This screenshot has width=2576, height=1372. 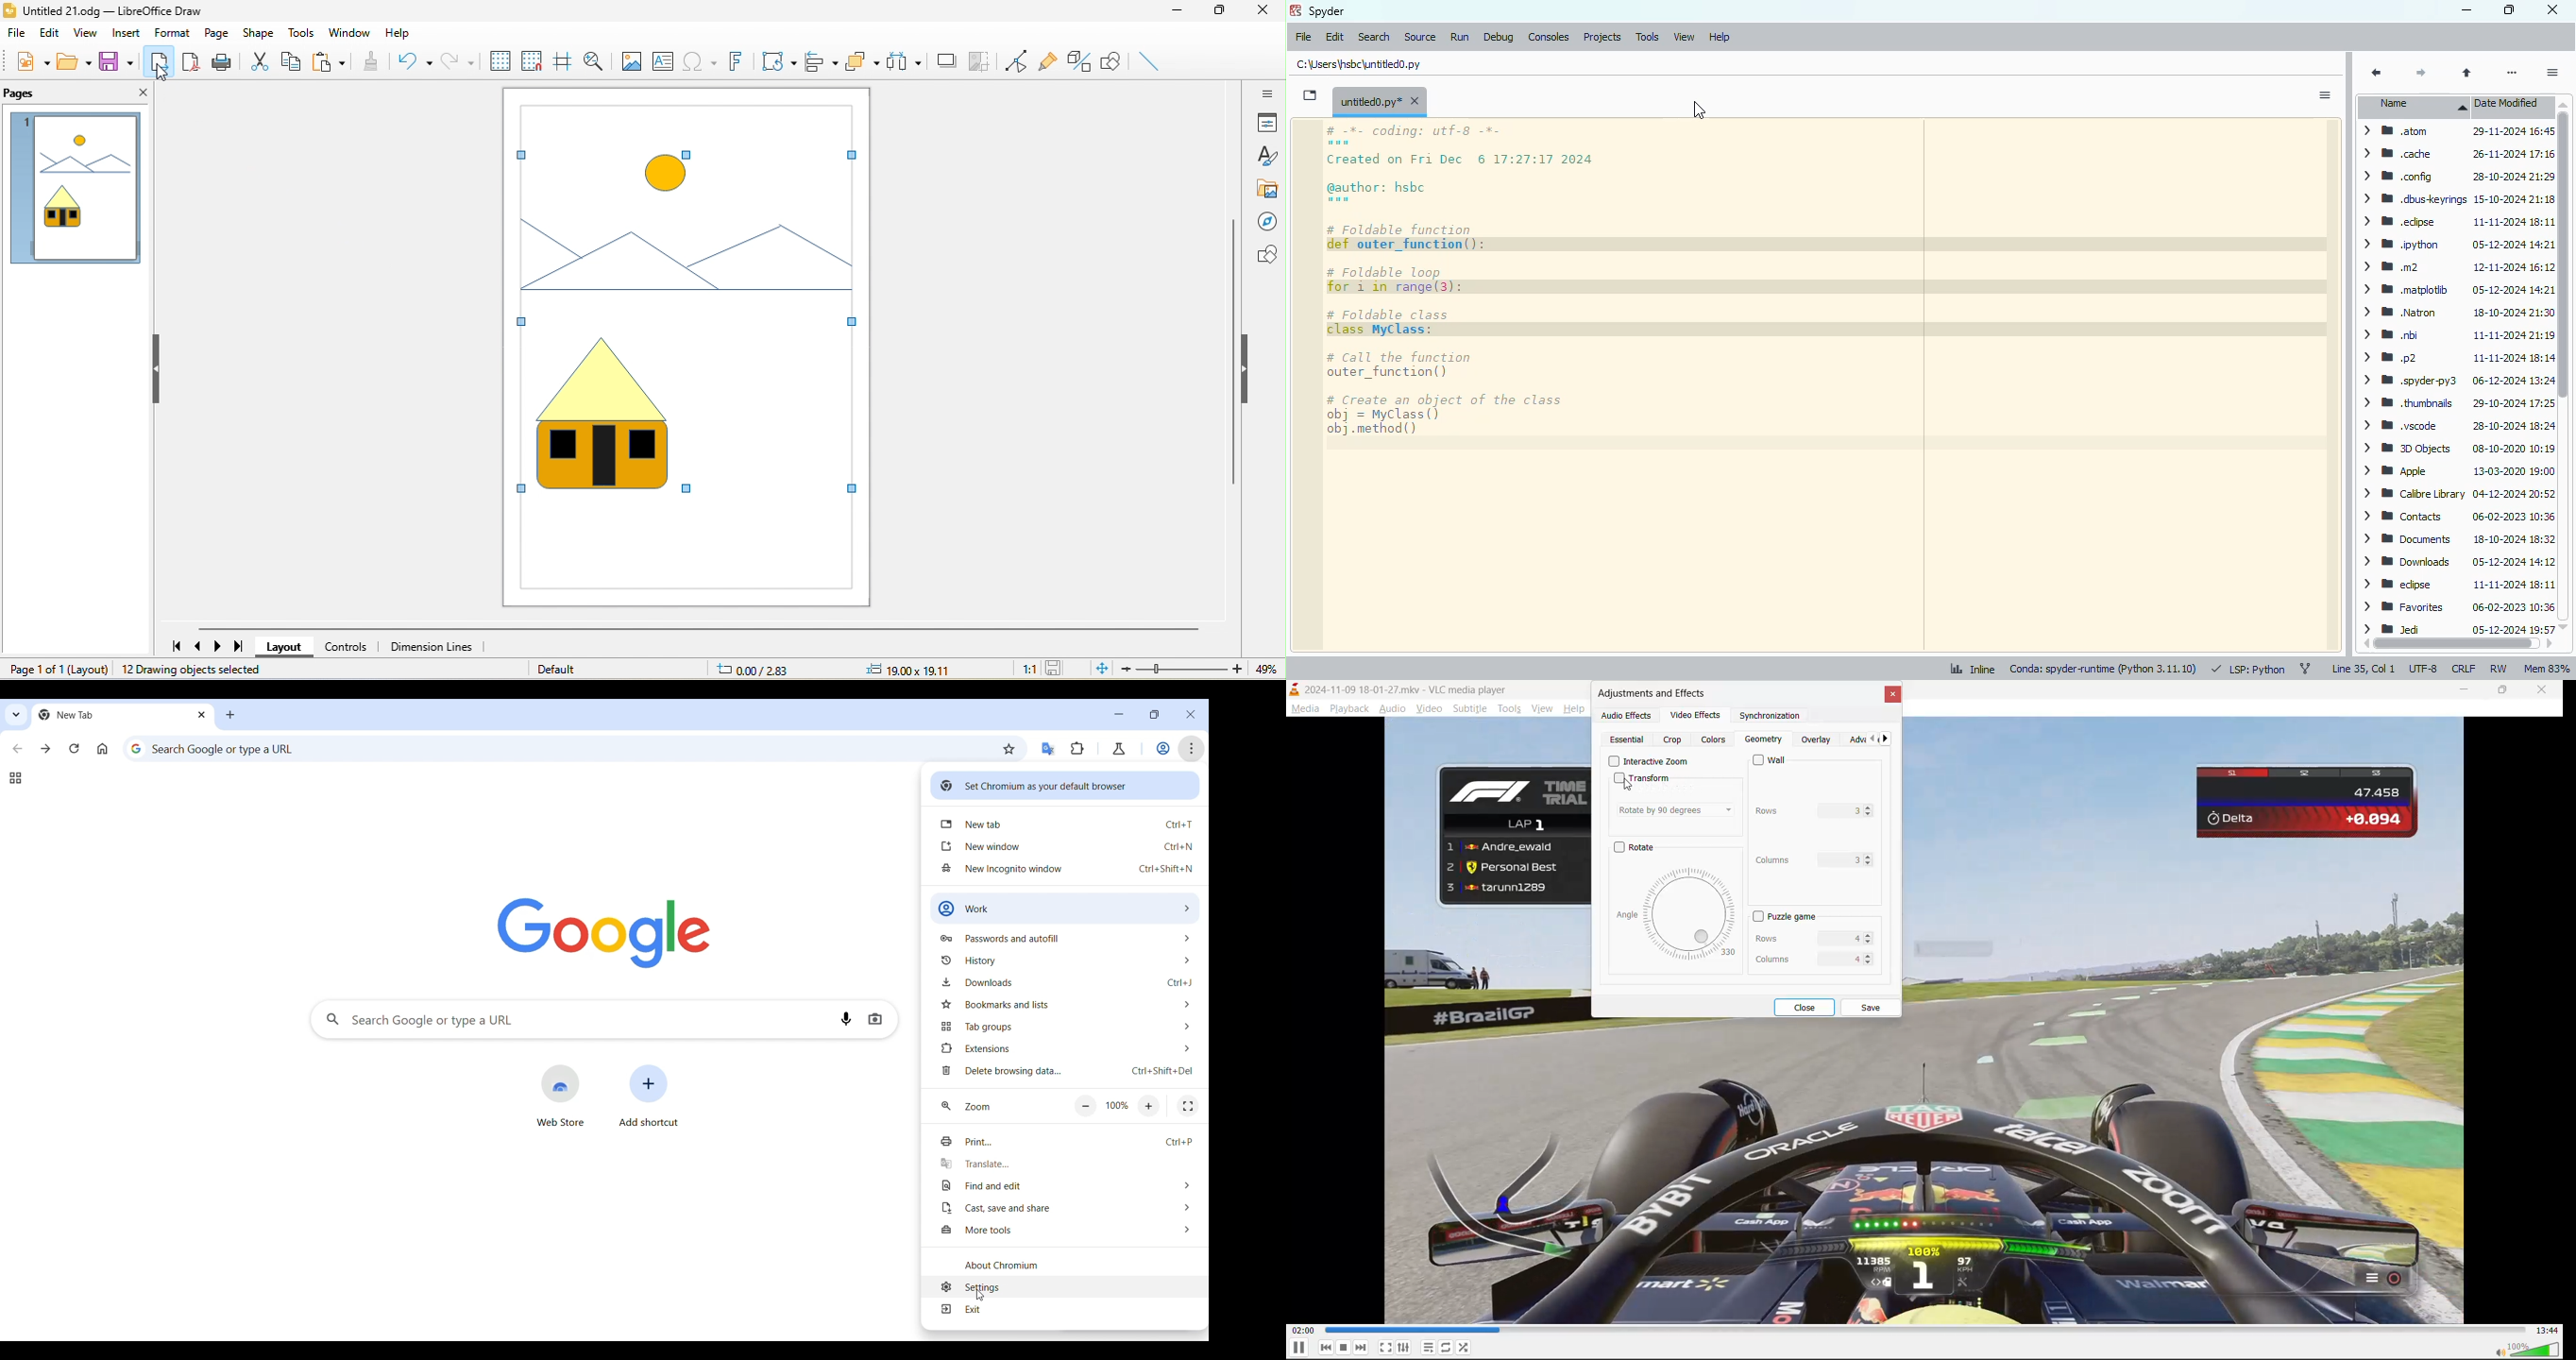 I want to click on special characters, so click(x=700, y=61).